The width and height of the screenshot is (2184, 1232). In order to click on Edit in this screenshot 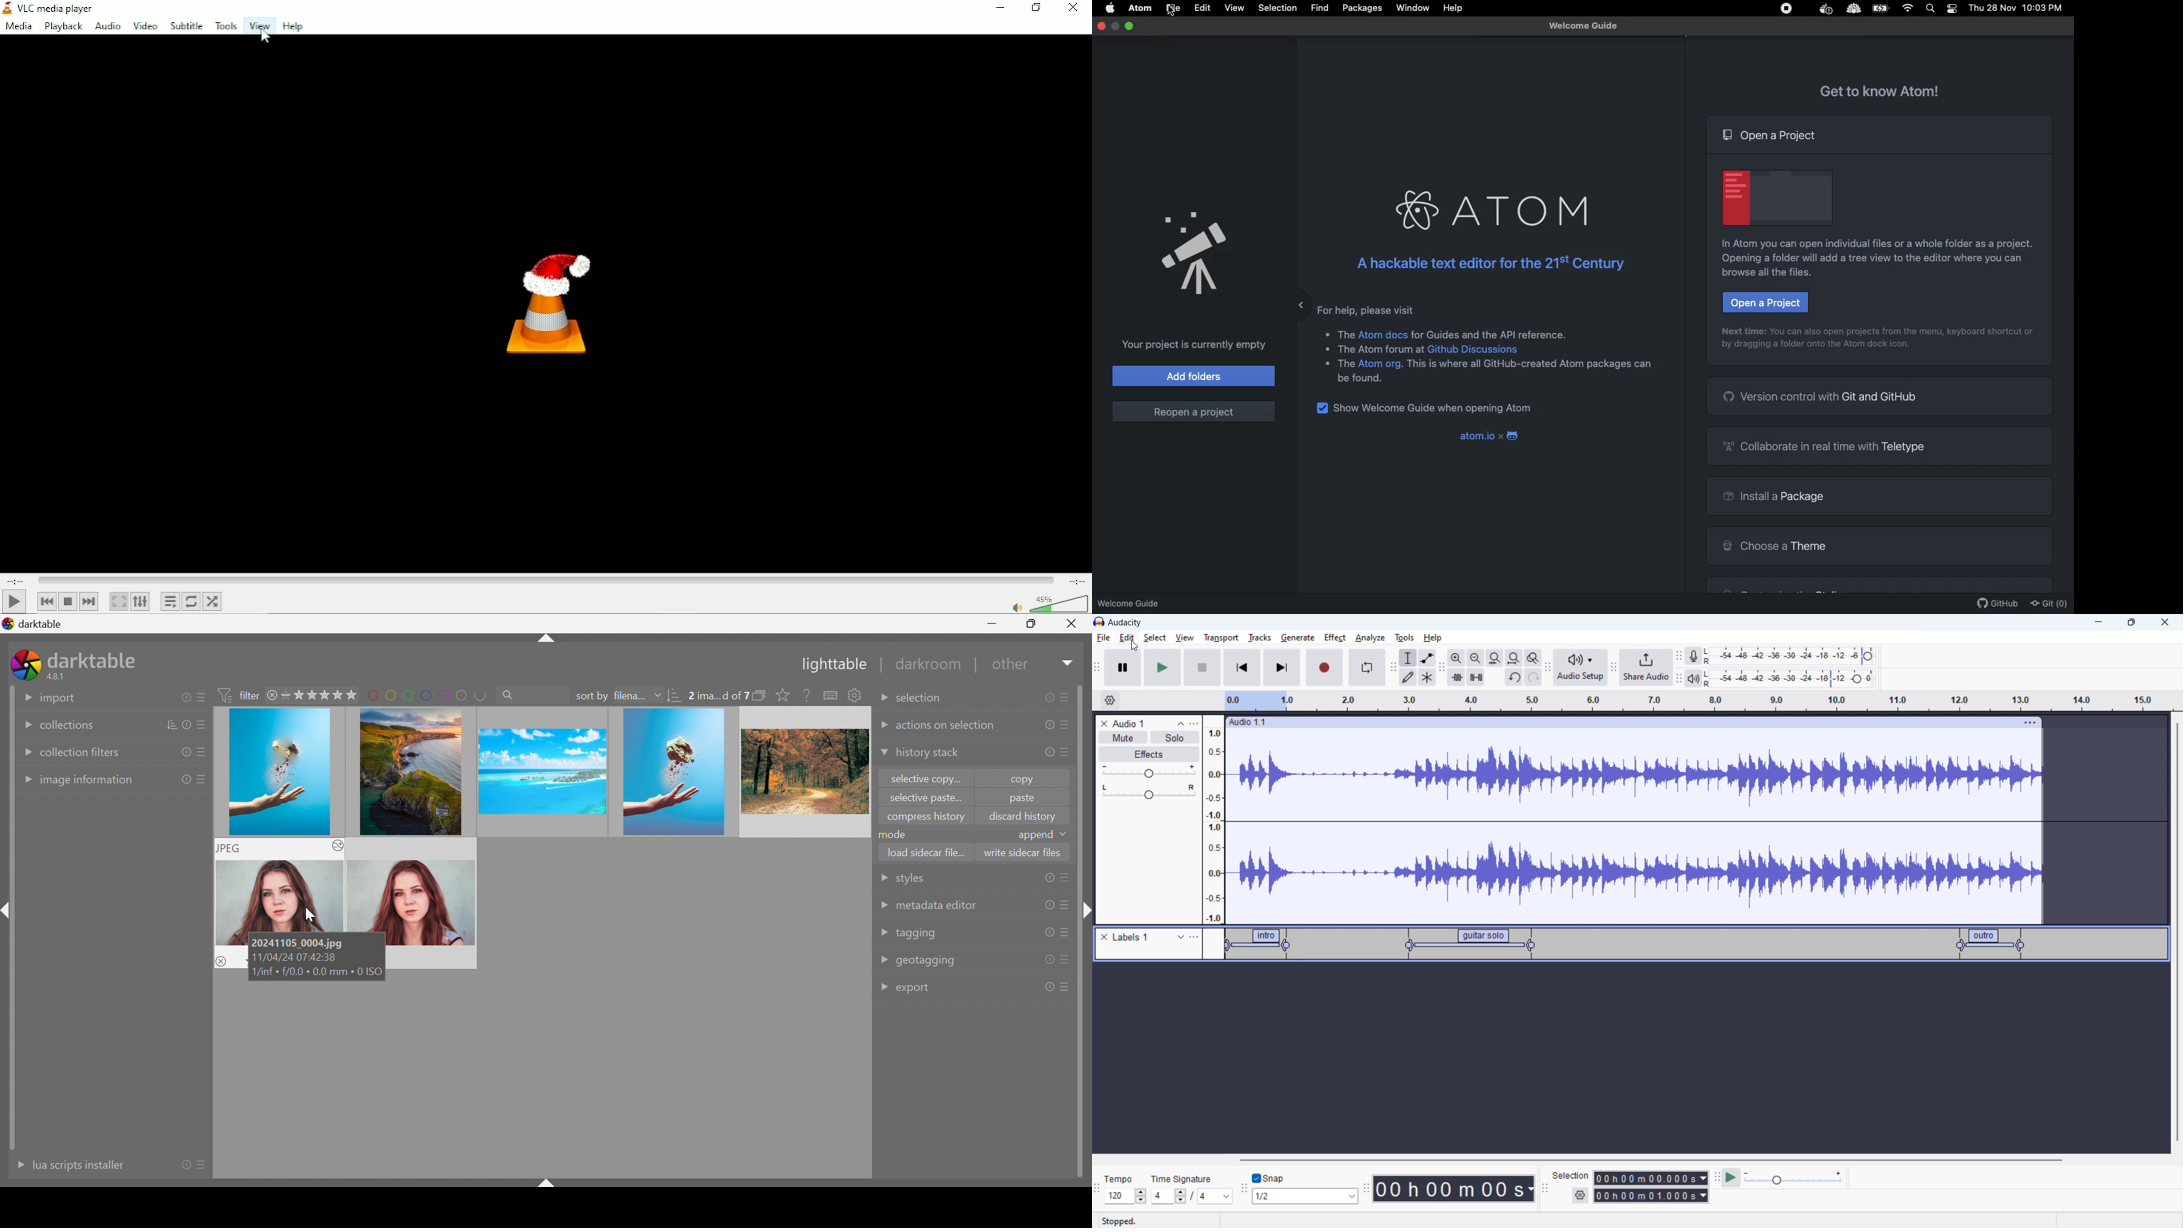, I will do `click(1203, 8)`.